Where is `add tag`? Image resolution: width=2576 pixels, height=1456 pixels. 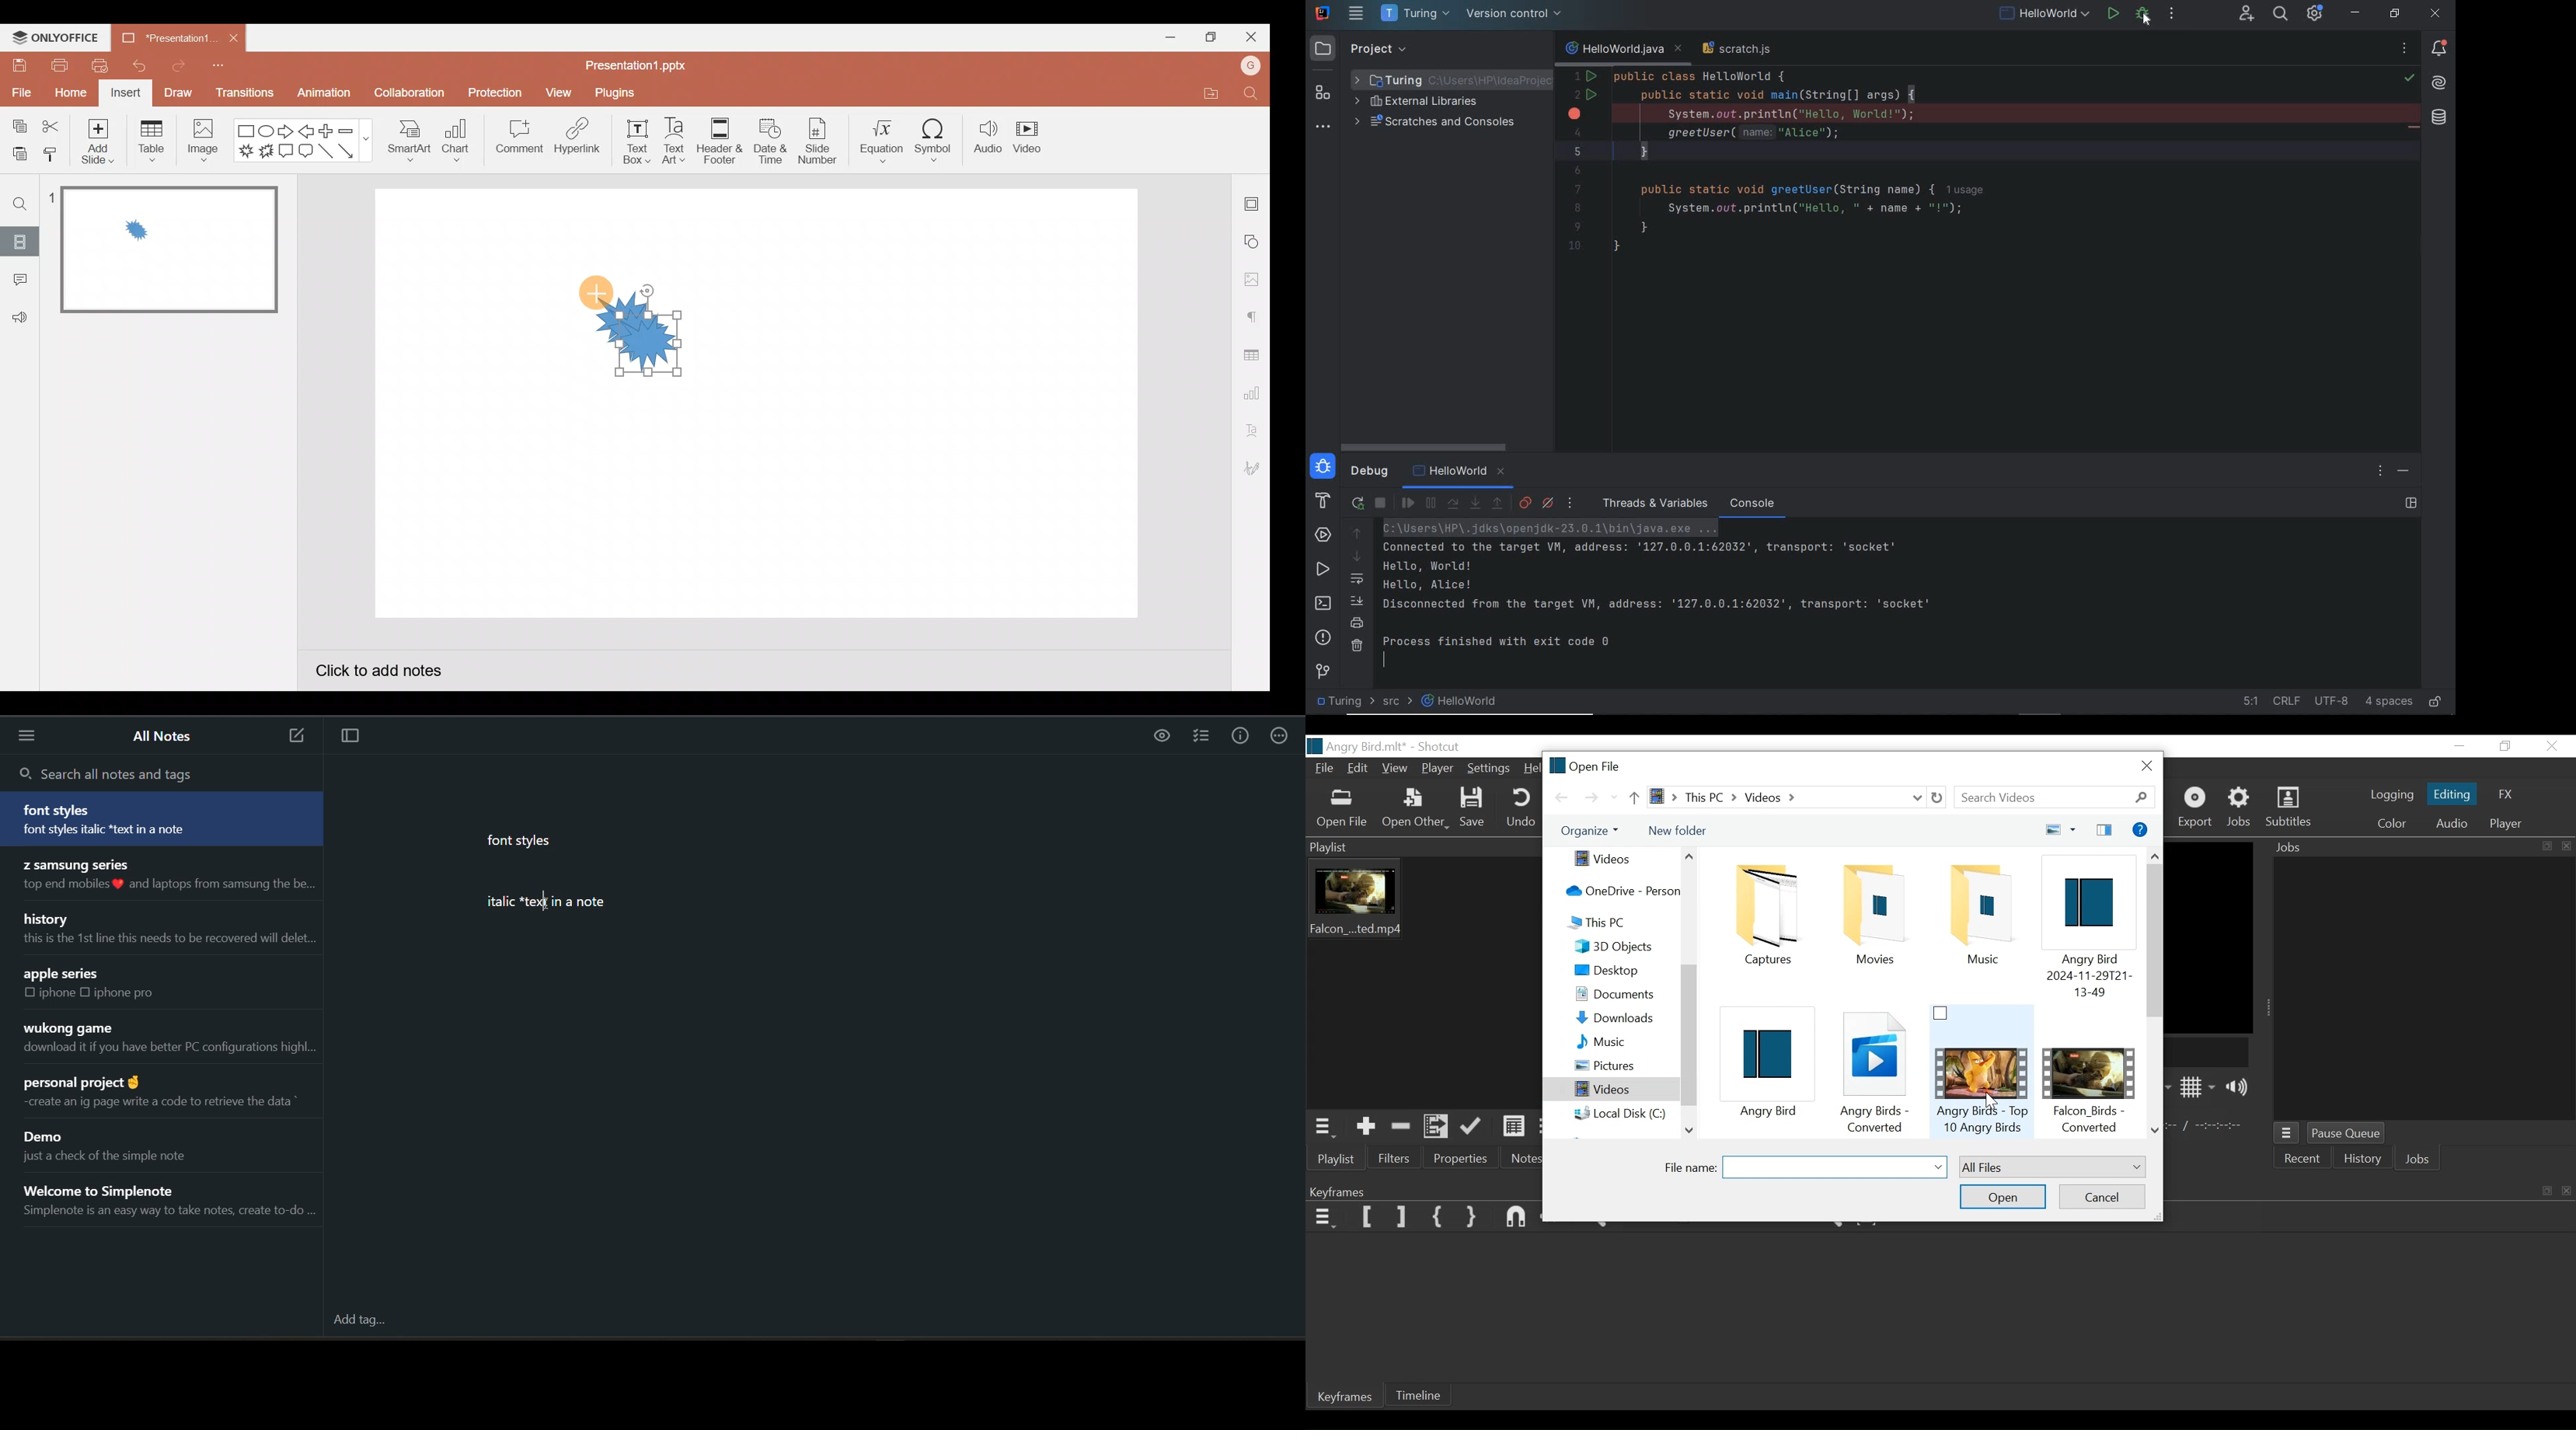 add tag is located at coordinates (361, 1319).